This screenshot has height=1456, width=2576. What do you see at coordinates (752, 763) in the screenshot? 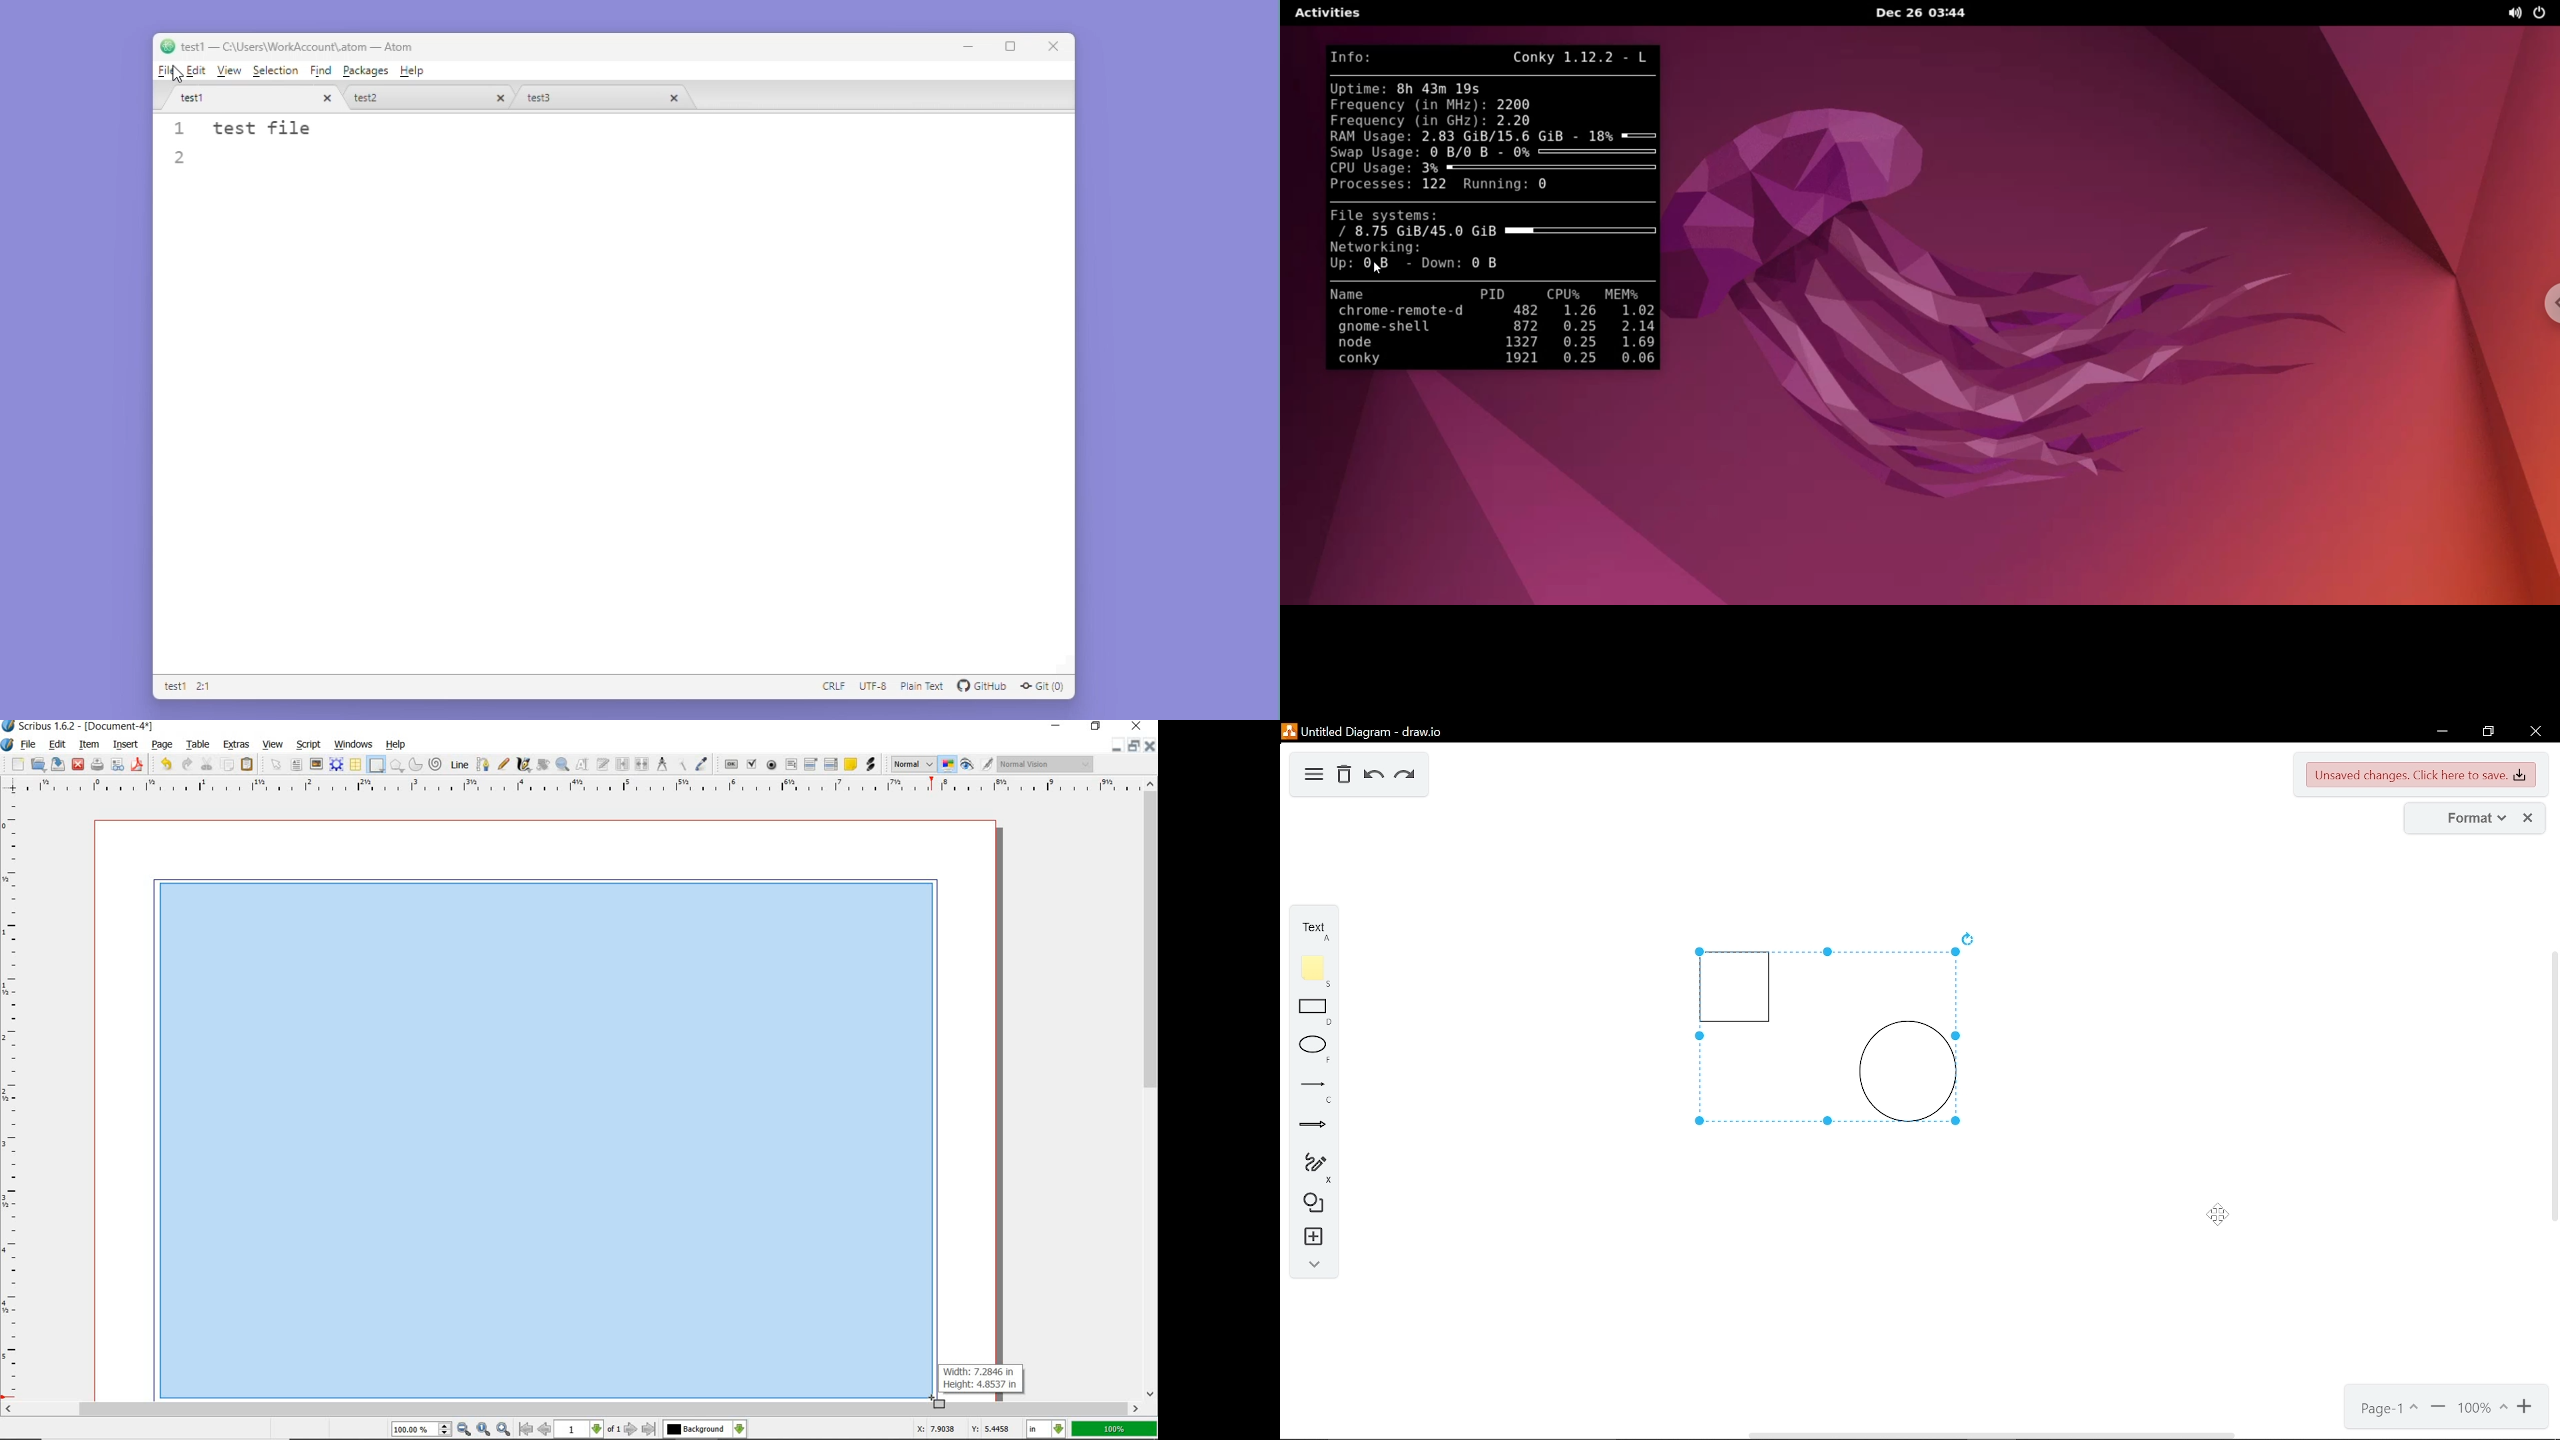
I see `pdf check box` at bounding box center [752, 763].